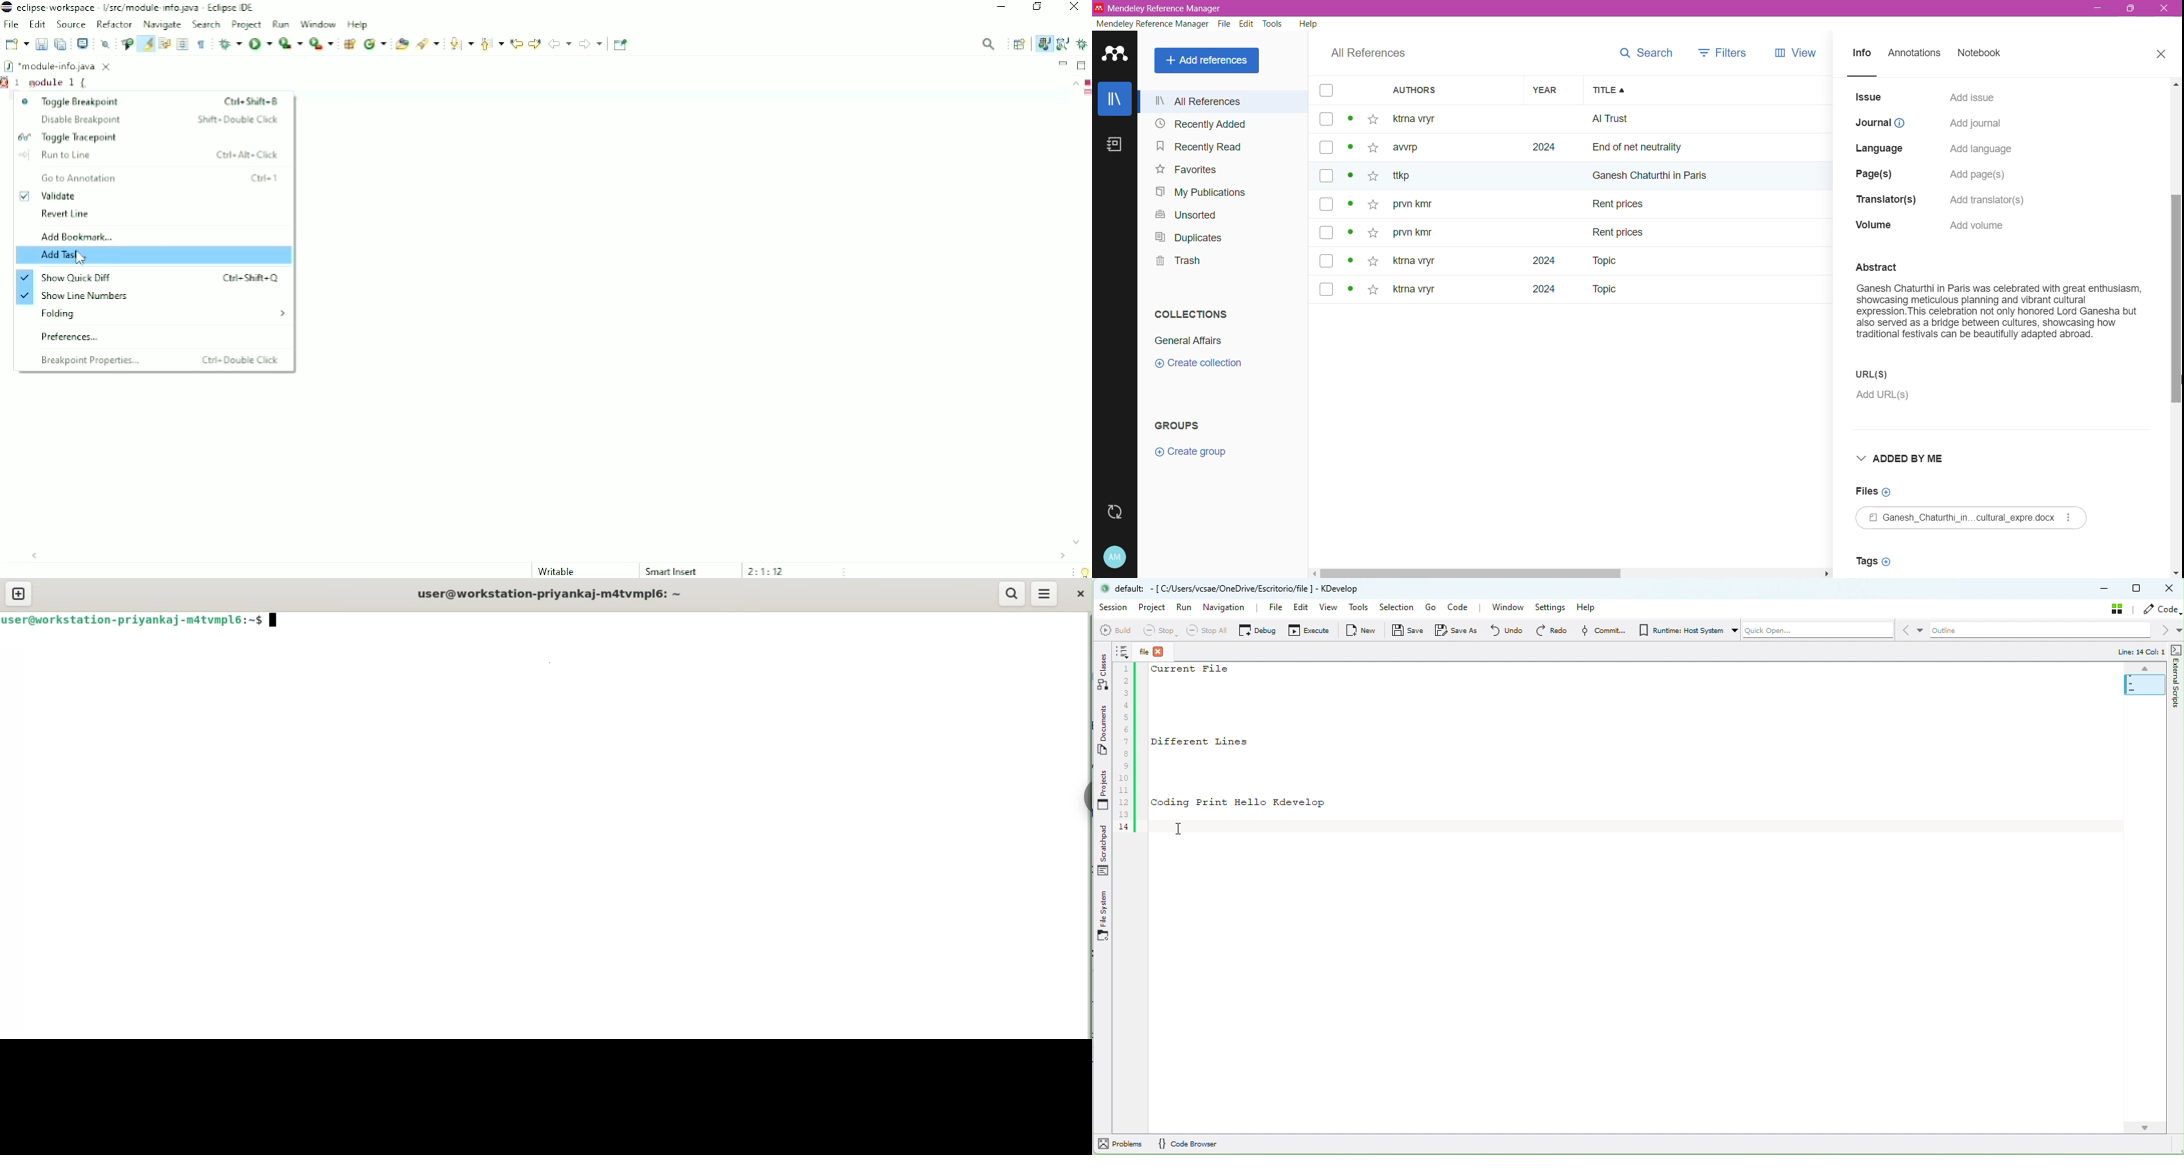  What do you see at coordinates (260, 43) in the screenshot?
I see `Run` at bounding box center [260, 43].